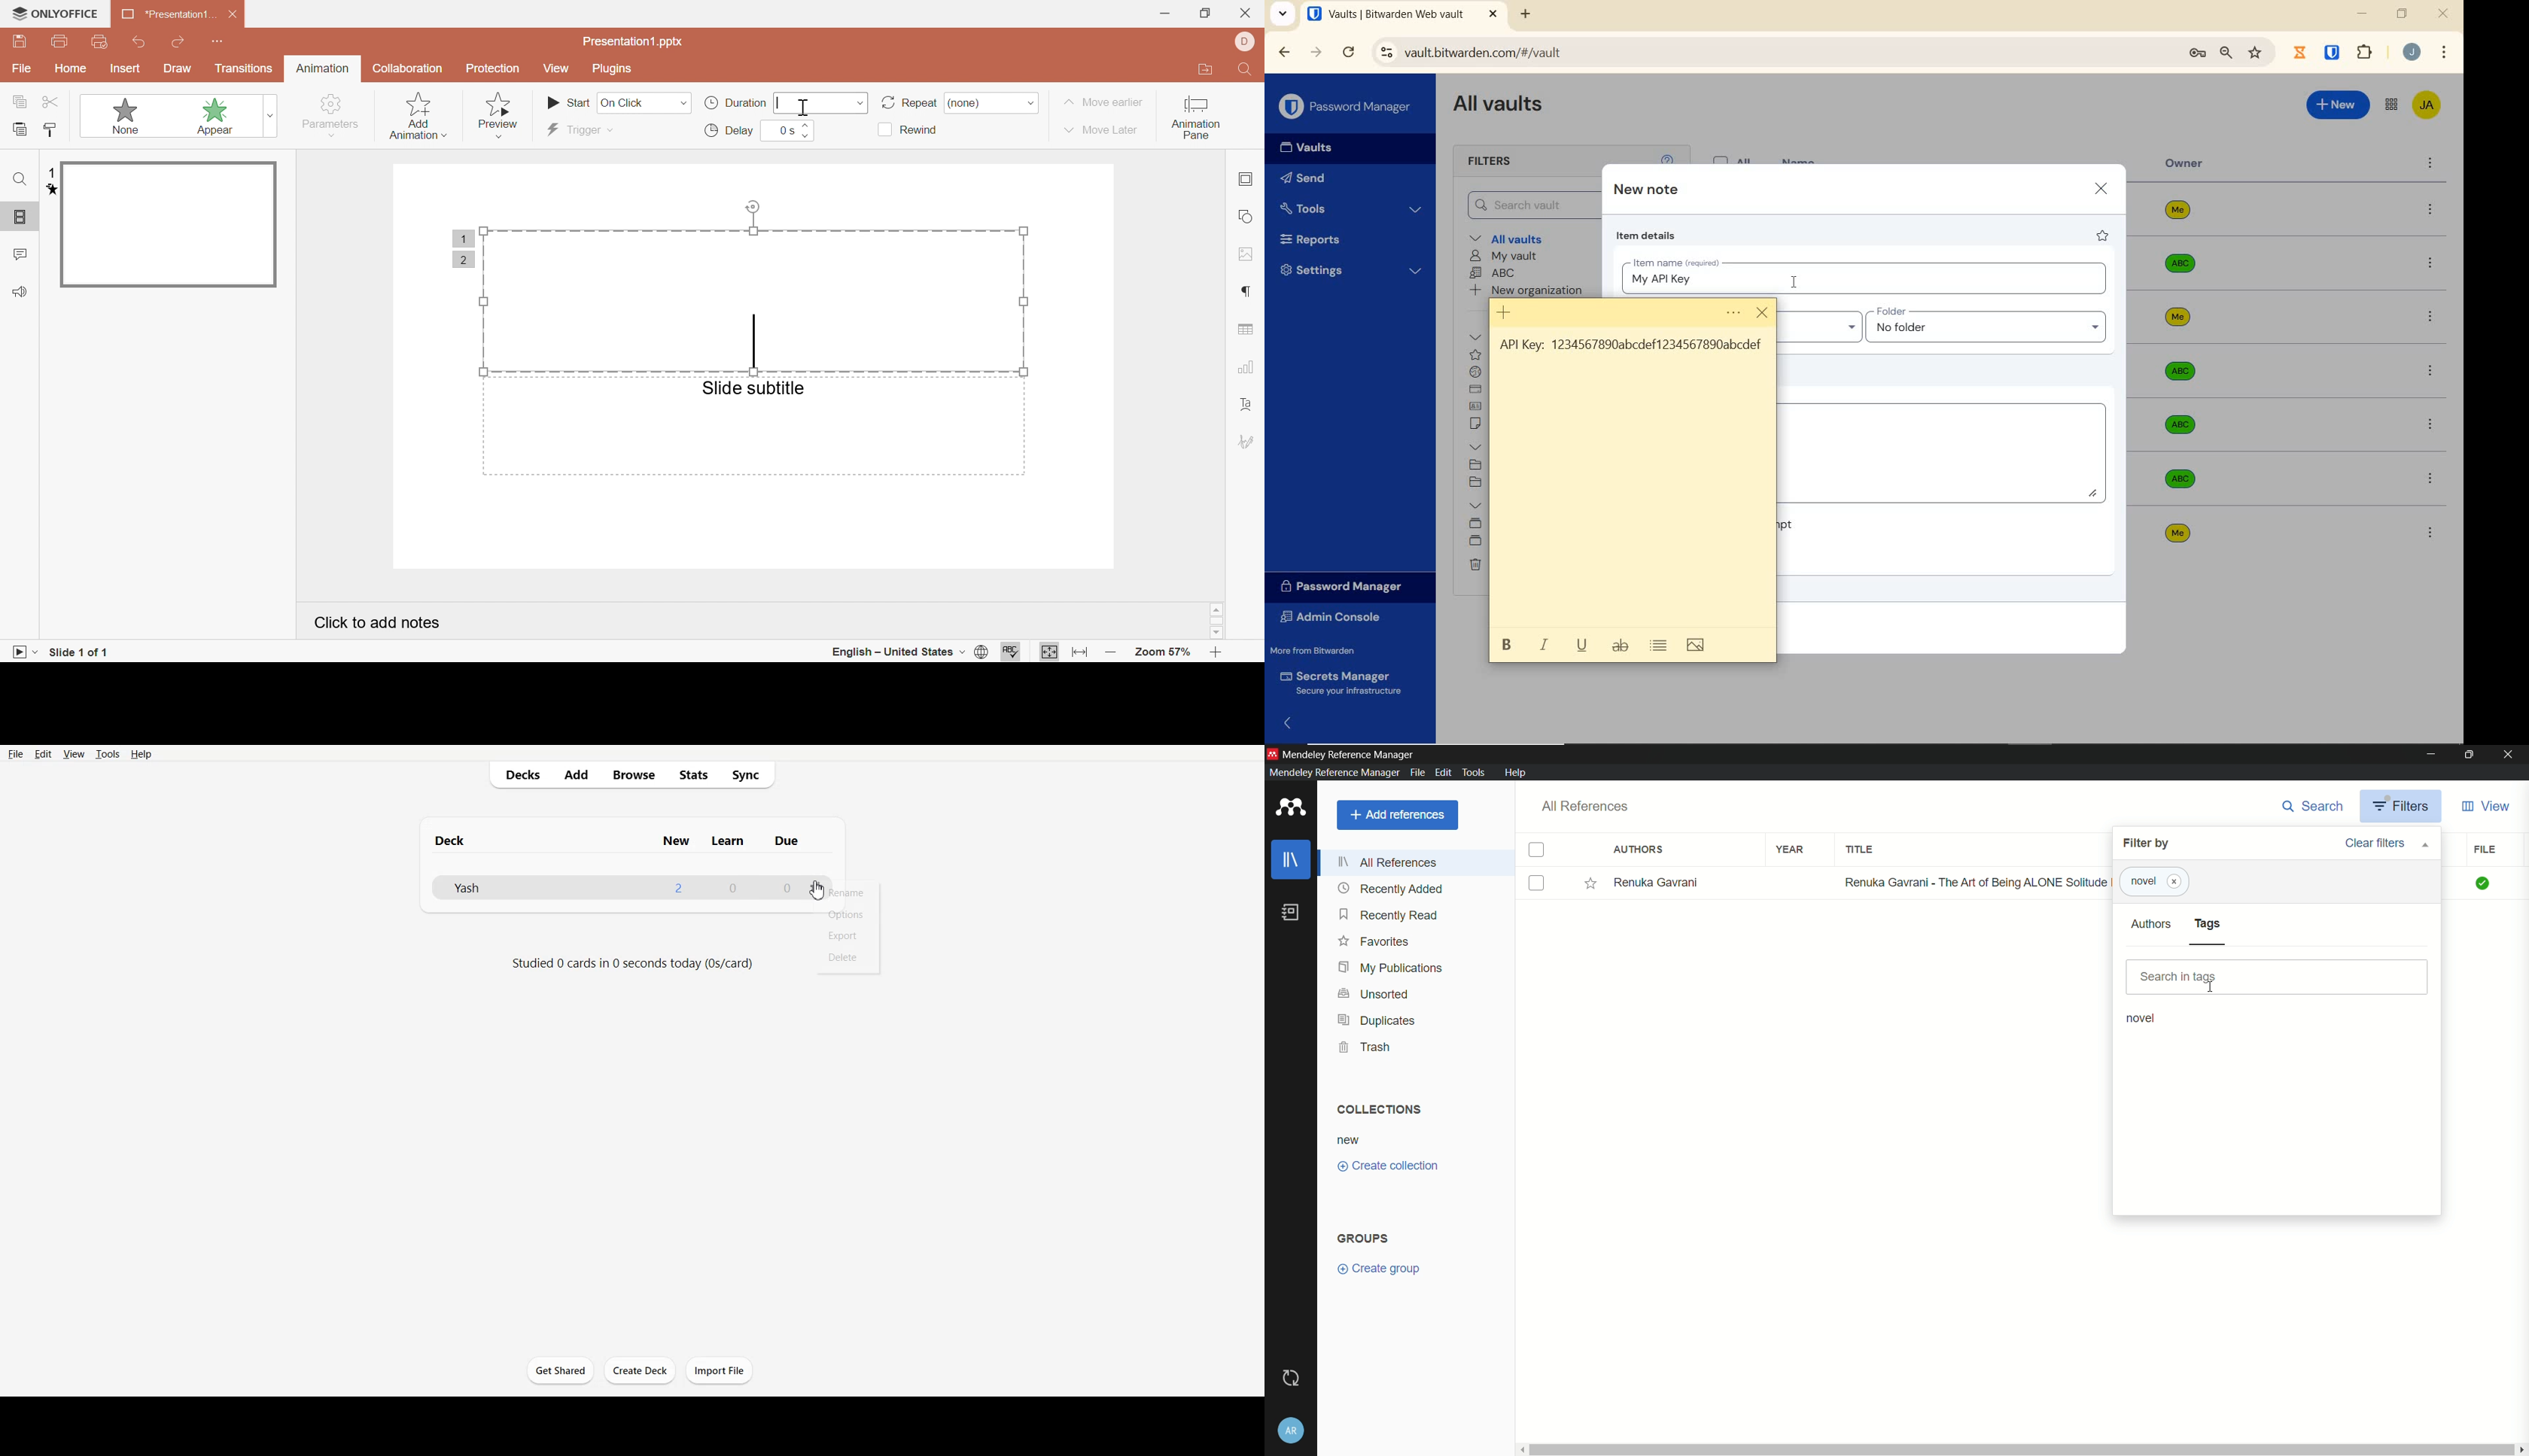 This screenshot has height=1456, width=2548. What do you see at coordinates (2431, 319) in the screenshot?
I see `more options` at bounding box center [2431, 319].